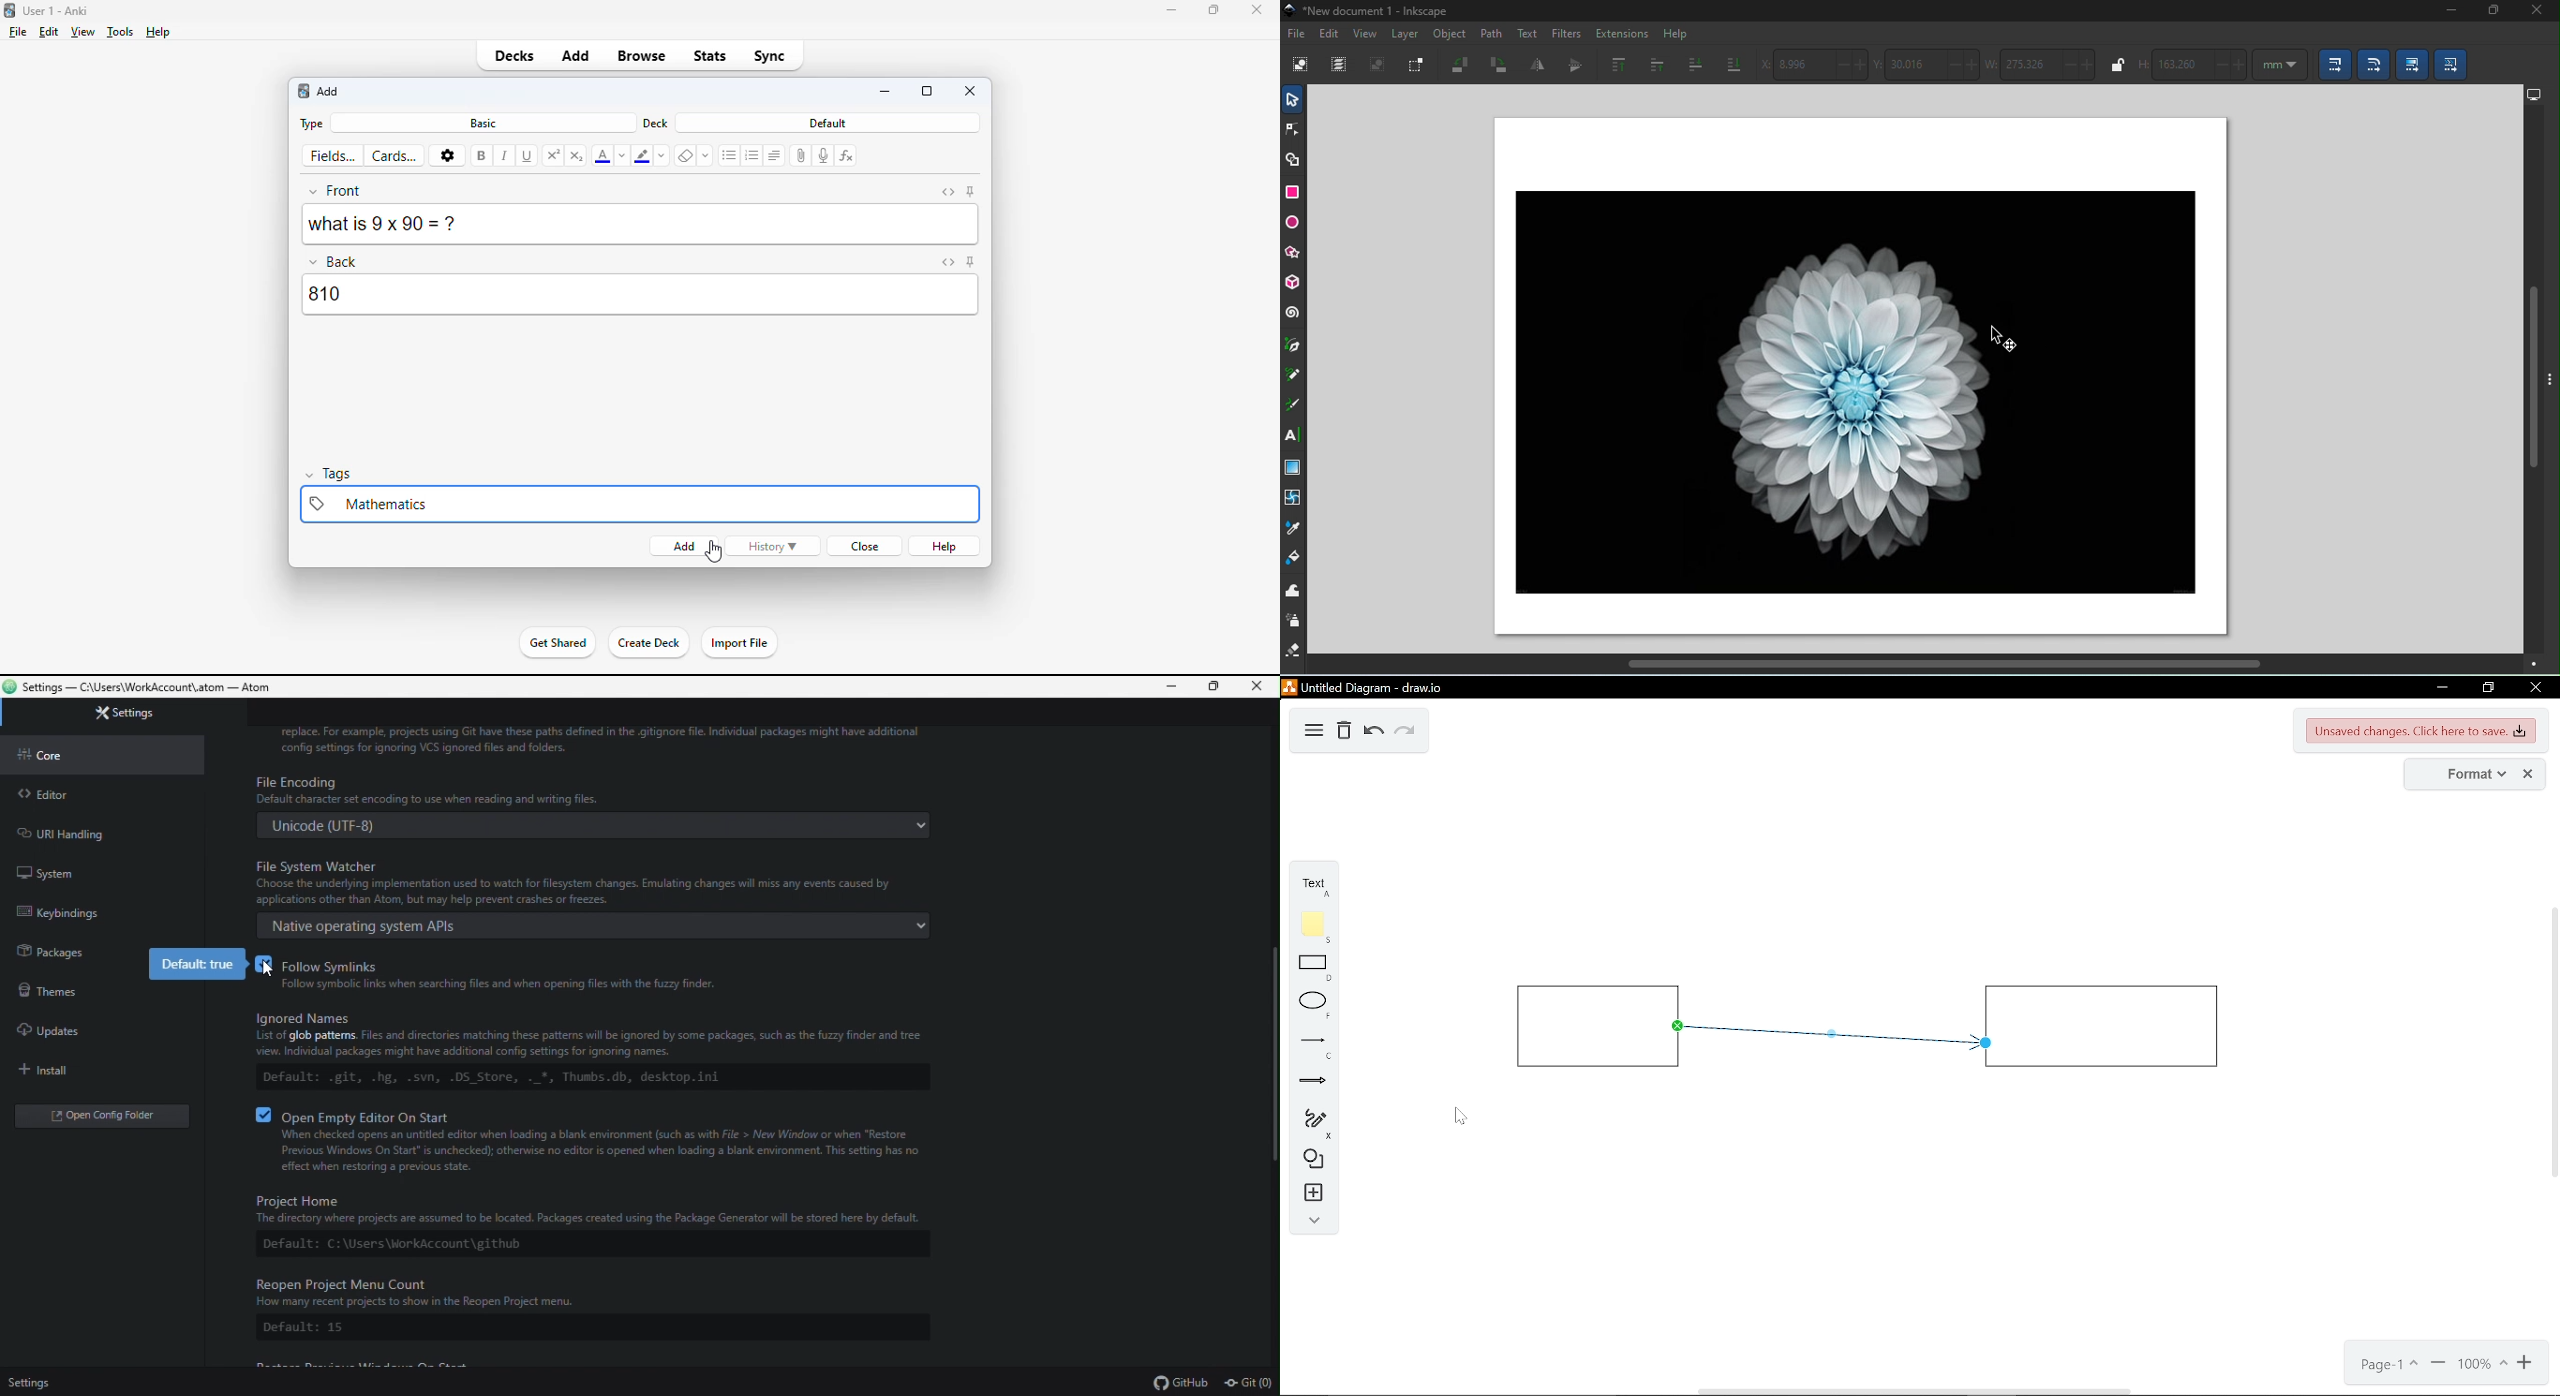 This screenshot has height=1400, width=2576. Describe the element at coordinates (643, 156) in the screenshot. I see `text highlight color` at that location.